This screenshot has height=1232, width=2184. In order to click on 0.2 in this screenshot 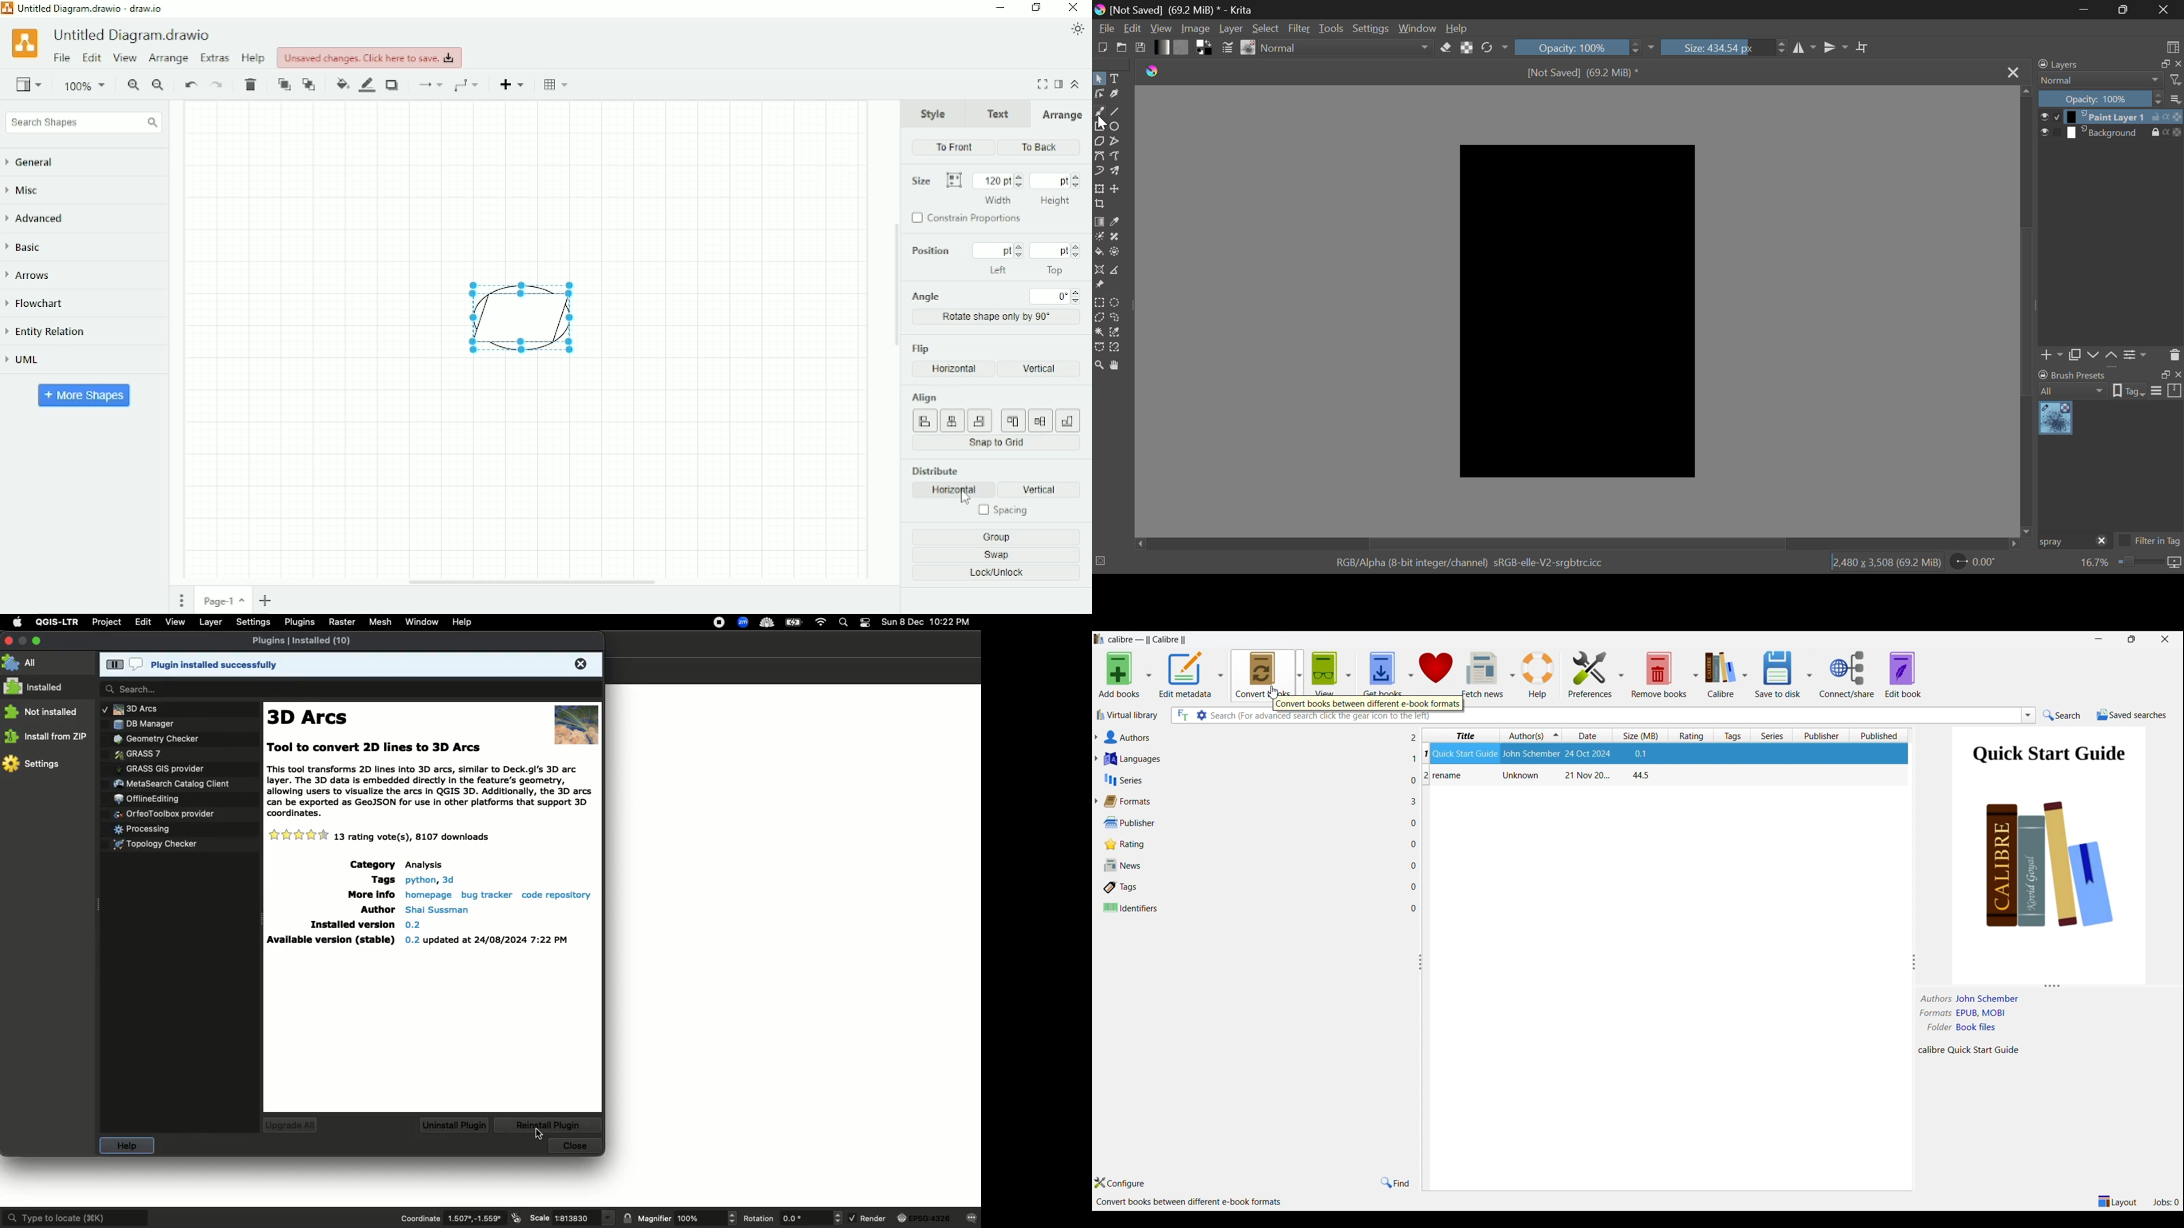, I will do `click(413, 924)`.